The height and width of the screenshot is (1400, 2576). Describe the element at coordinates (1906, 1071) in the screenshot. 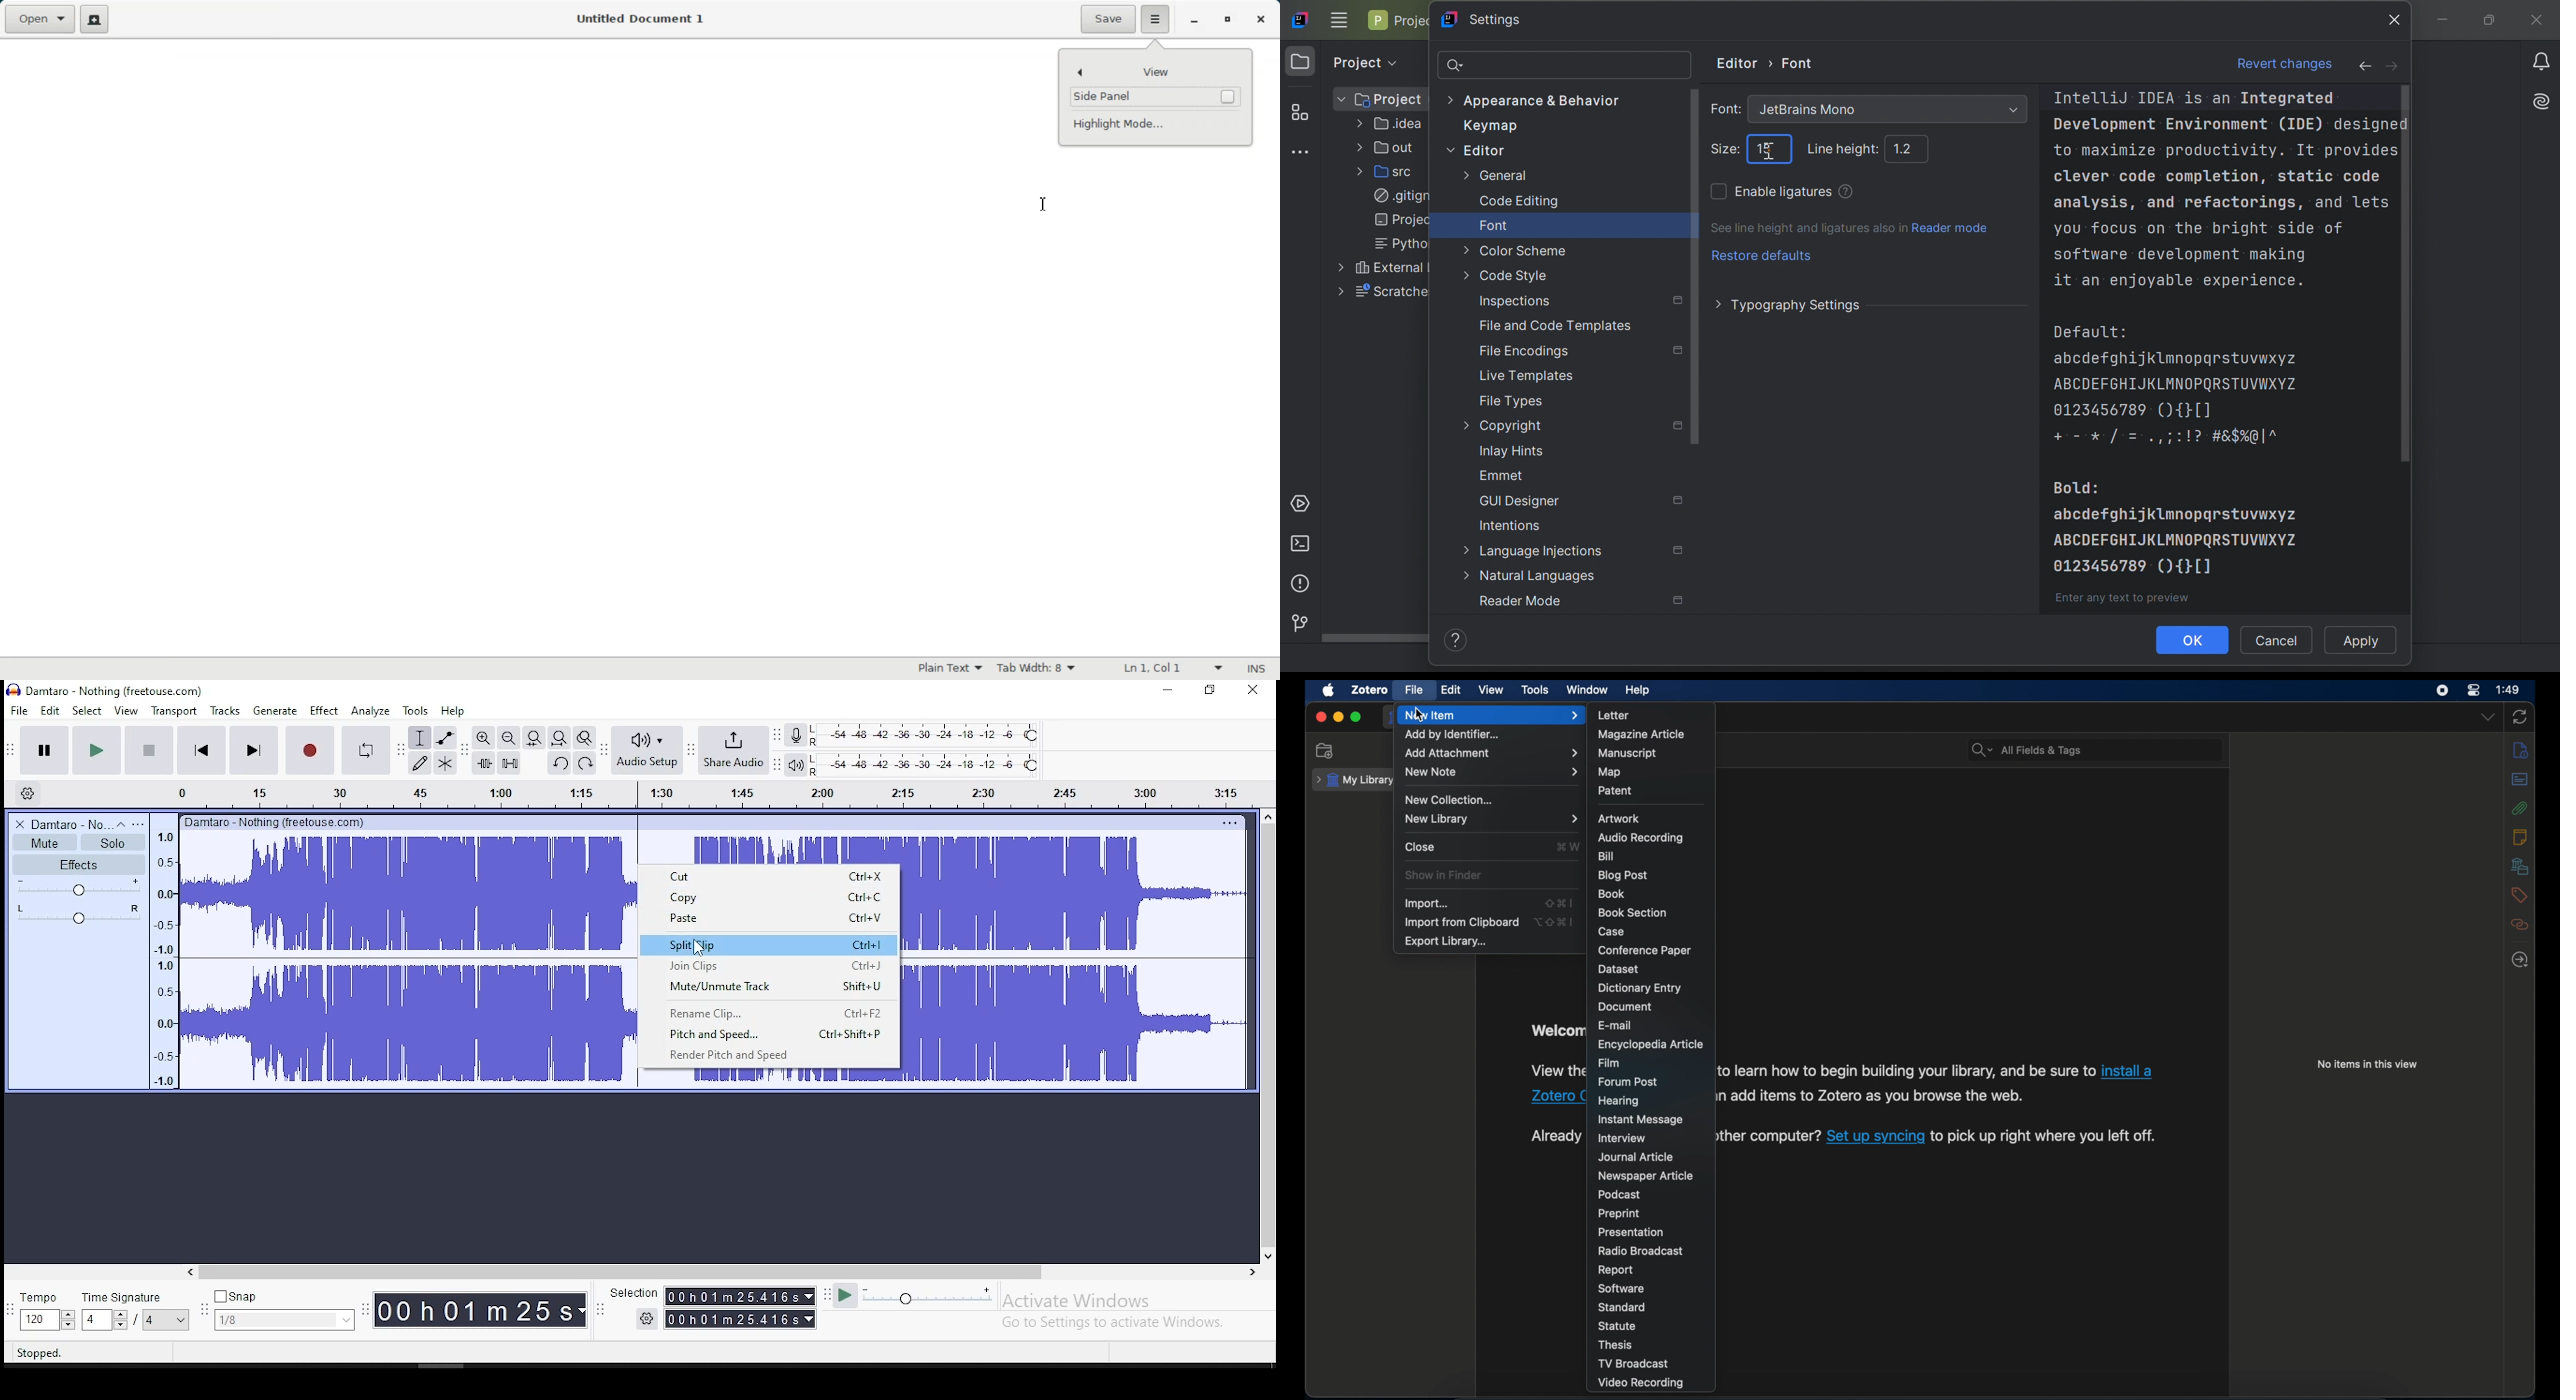

I see `to learn how to begin building your library, and be sure to` at that location.